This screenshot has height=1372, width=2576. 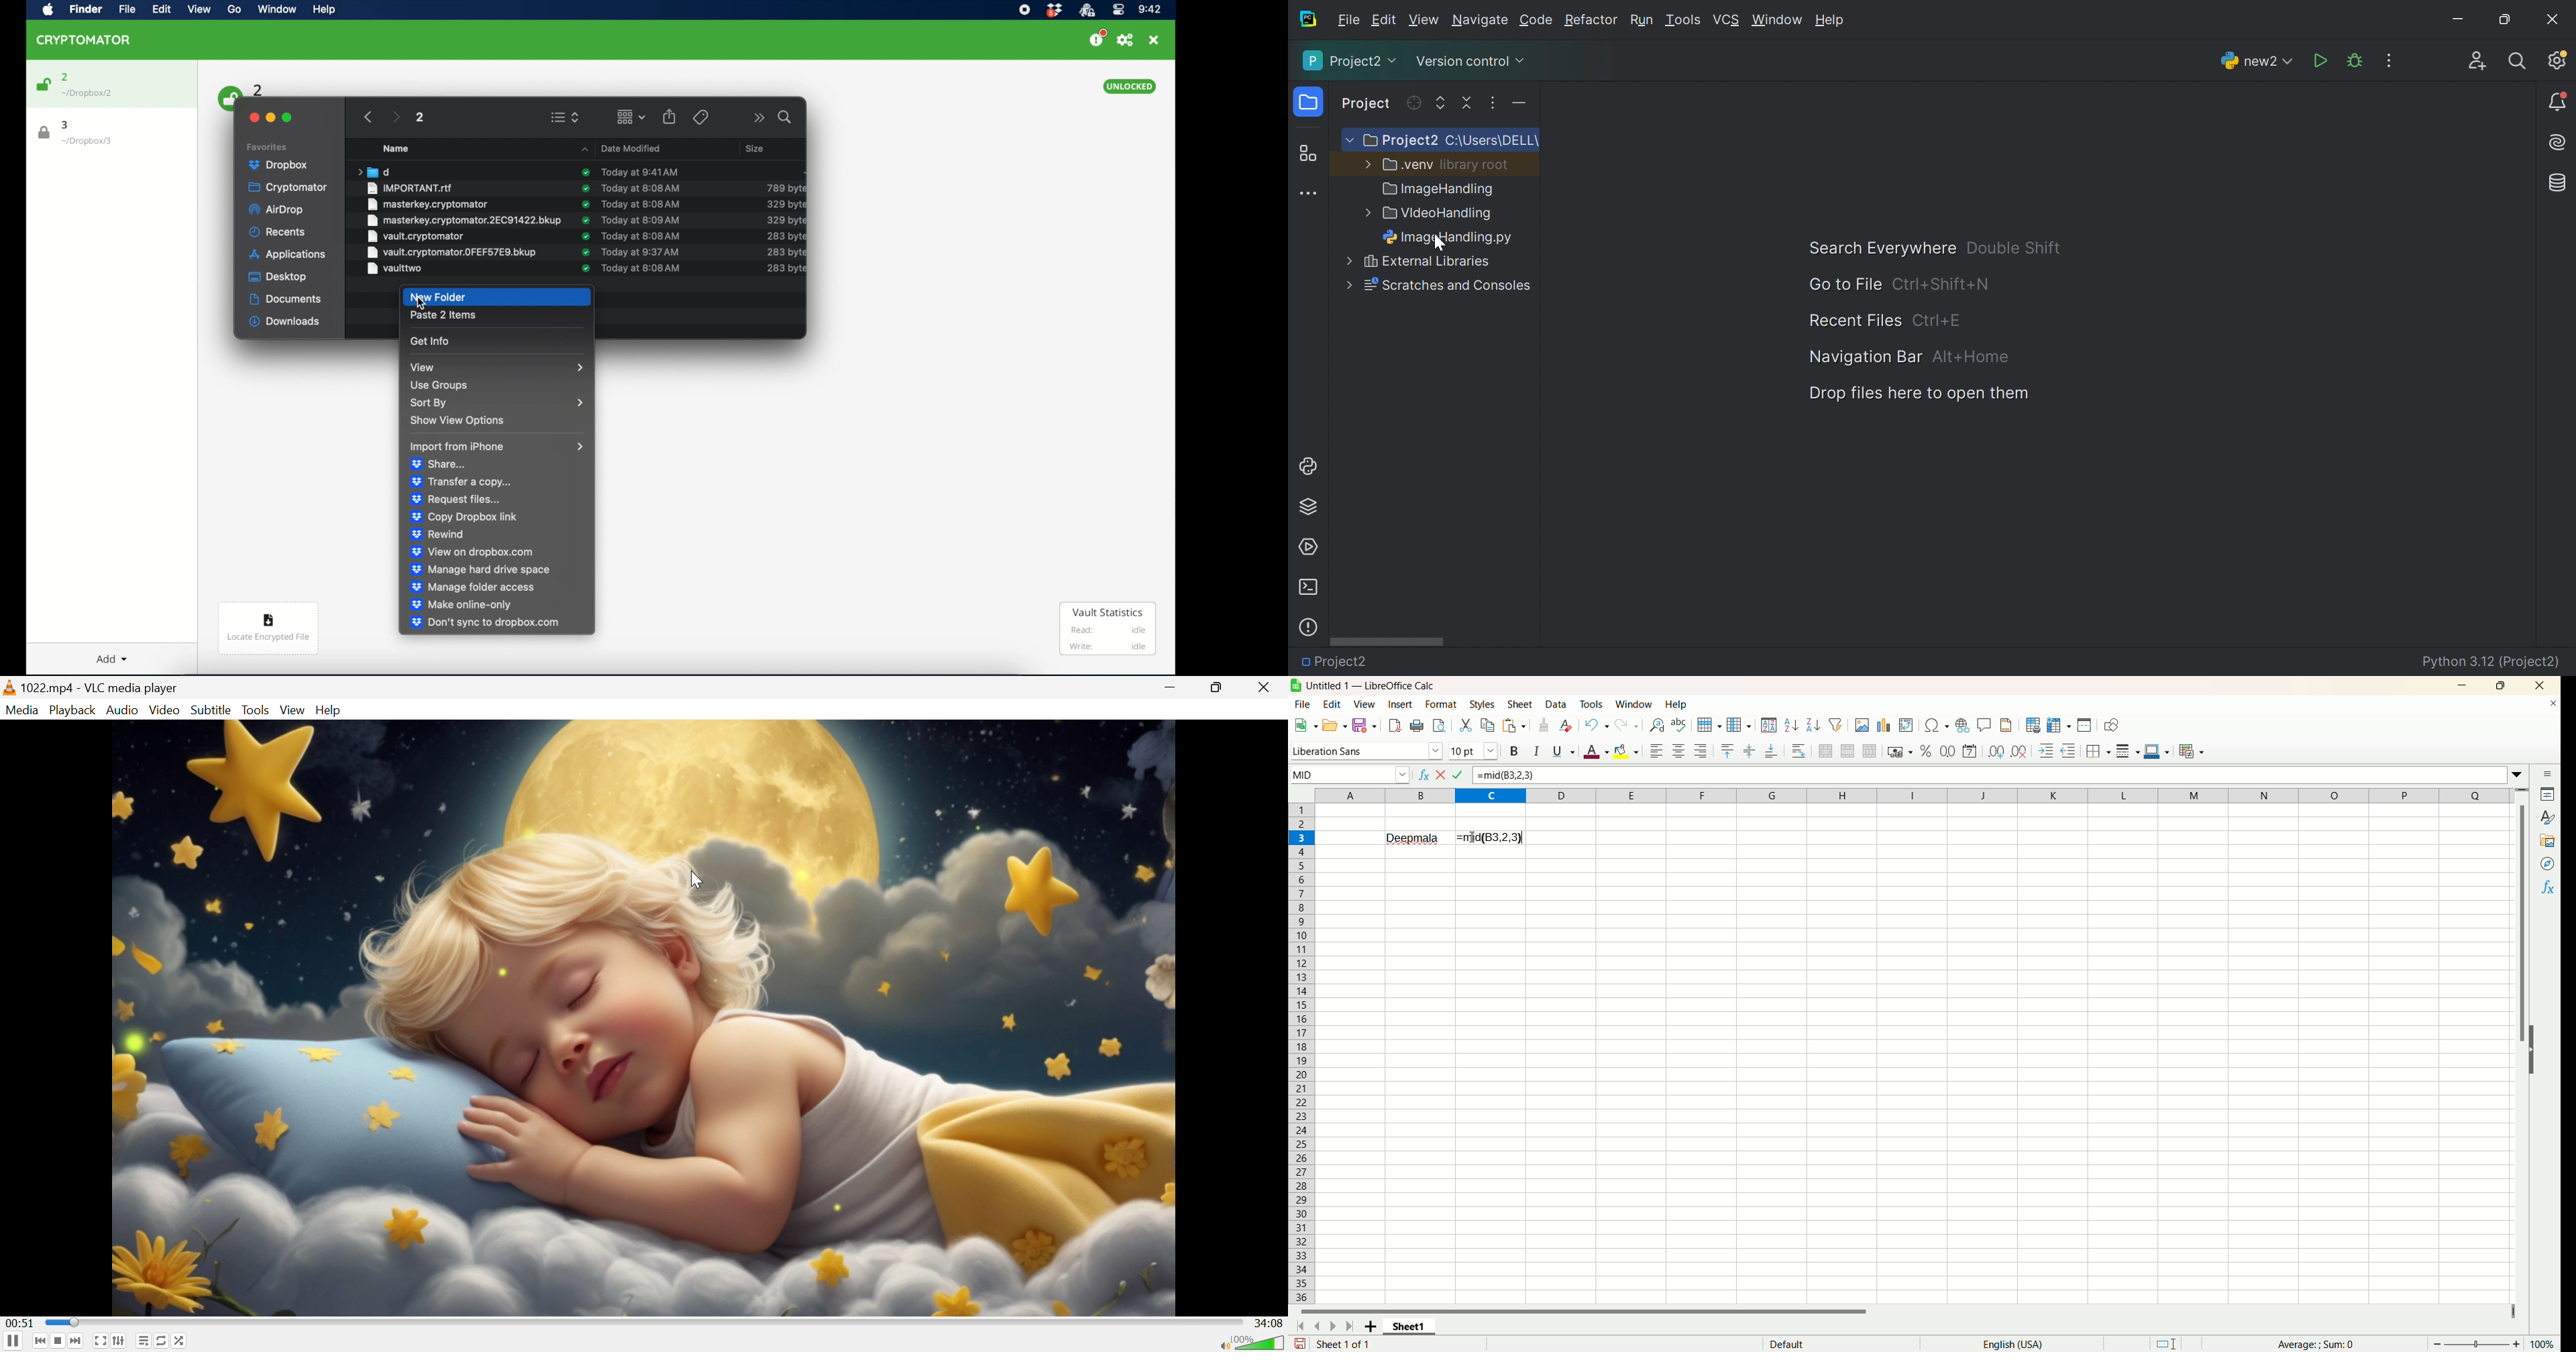 I want to click on Pause the playback, so click(x=12, y=1342).